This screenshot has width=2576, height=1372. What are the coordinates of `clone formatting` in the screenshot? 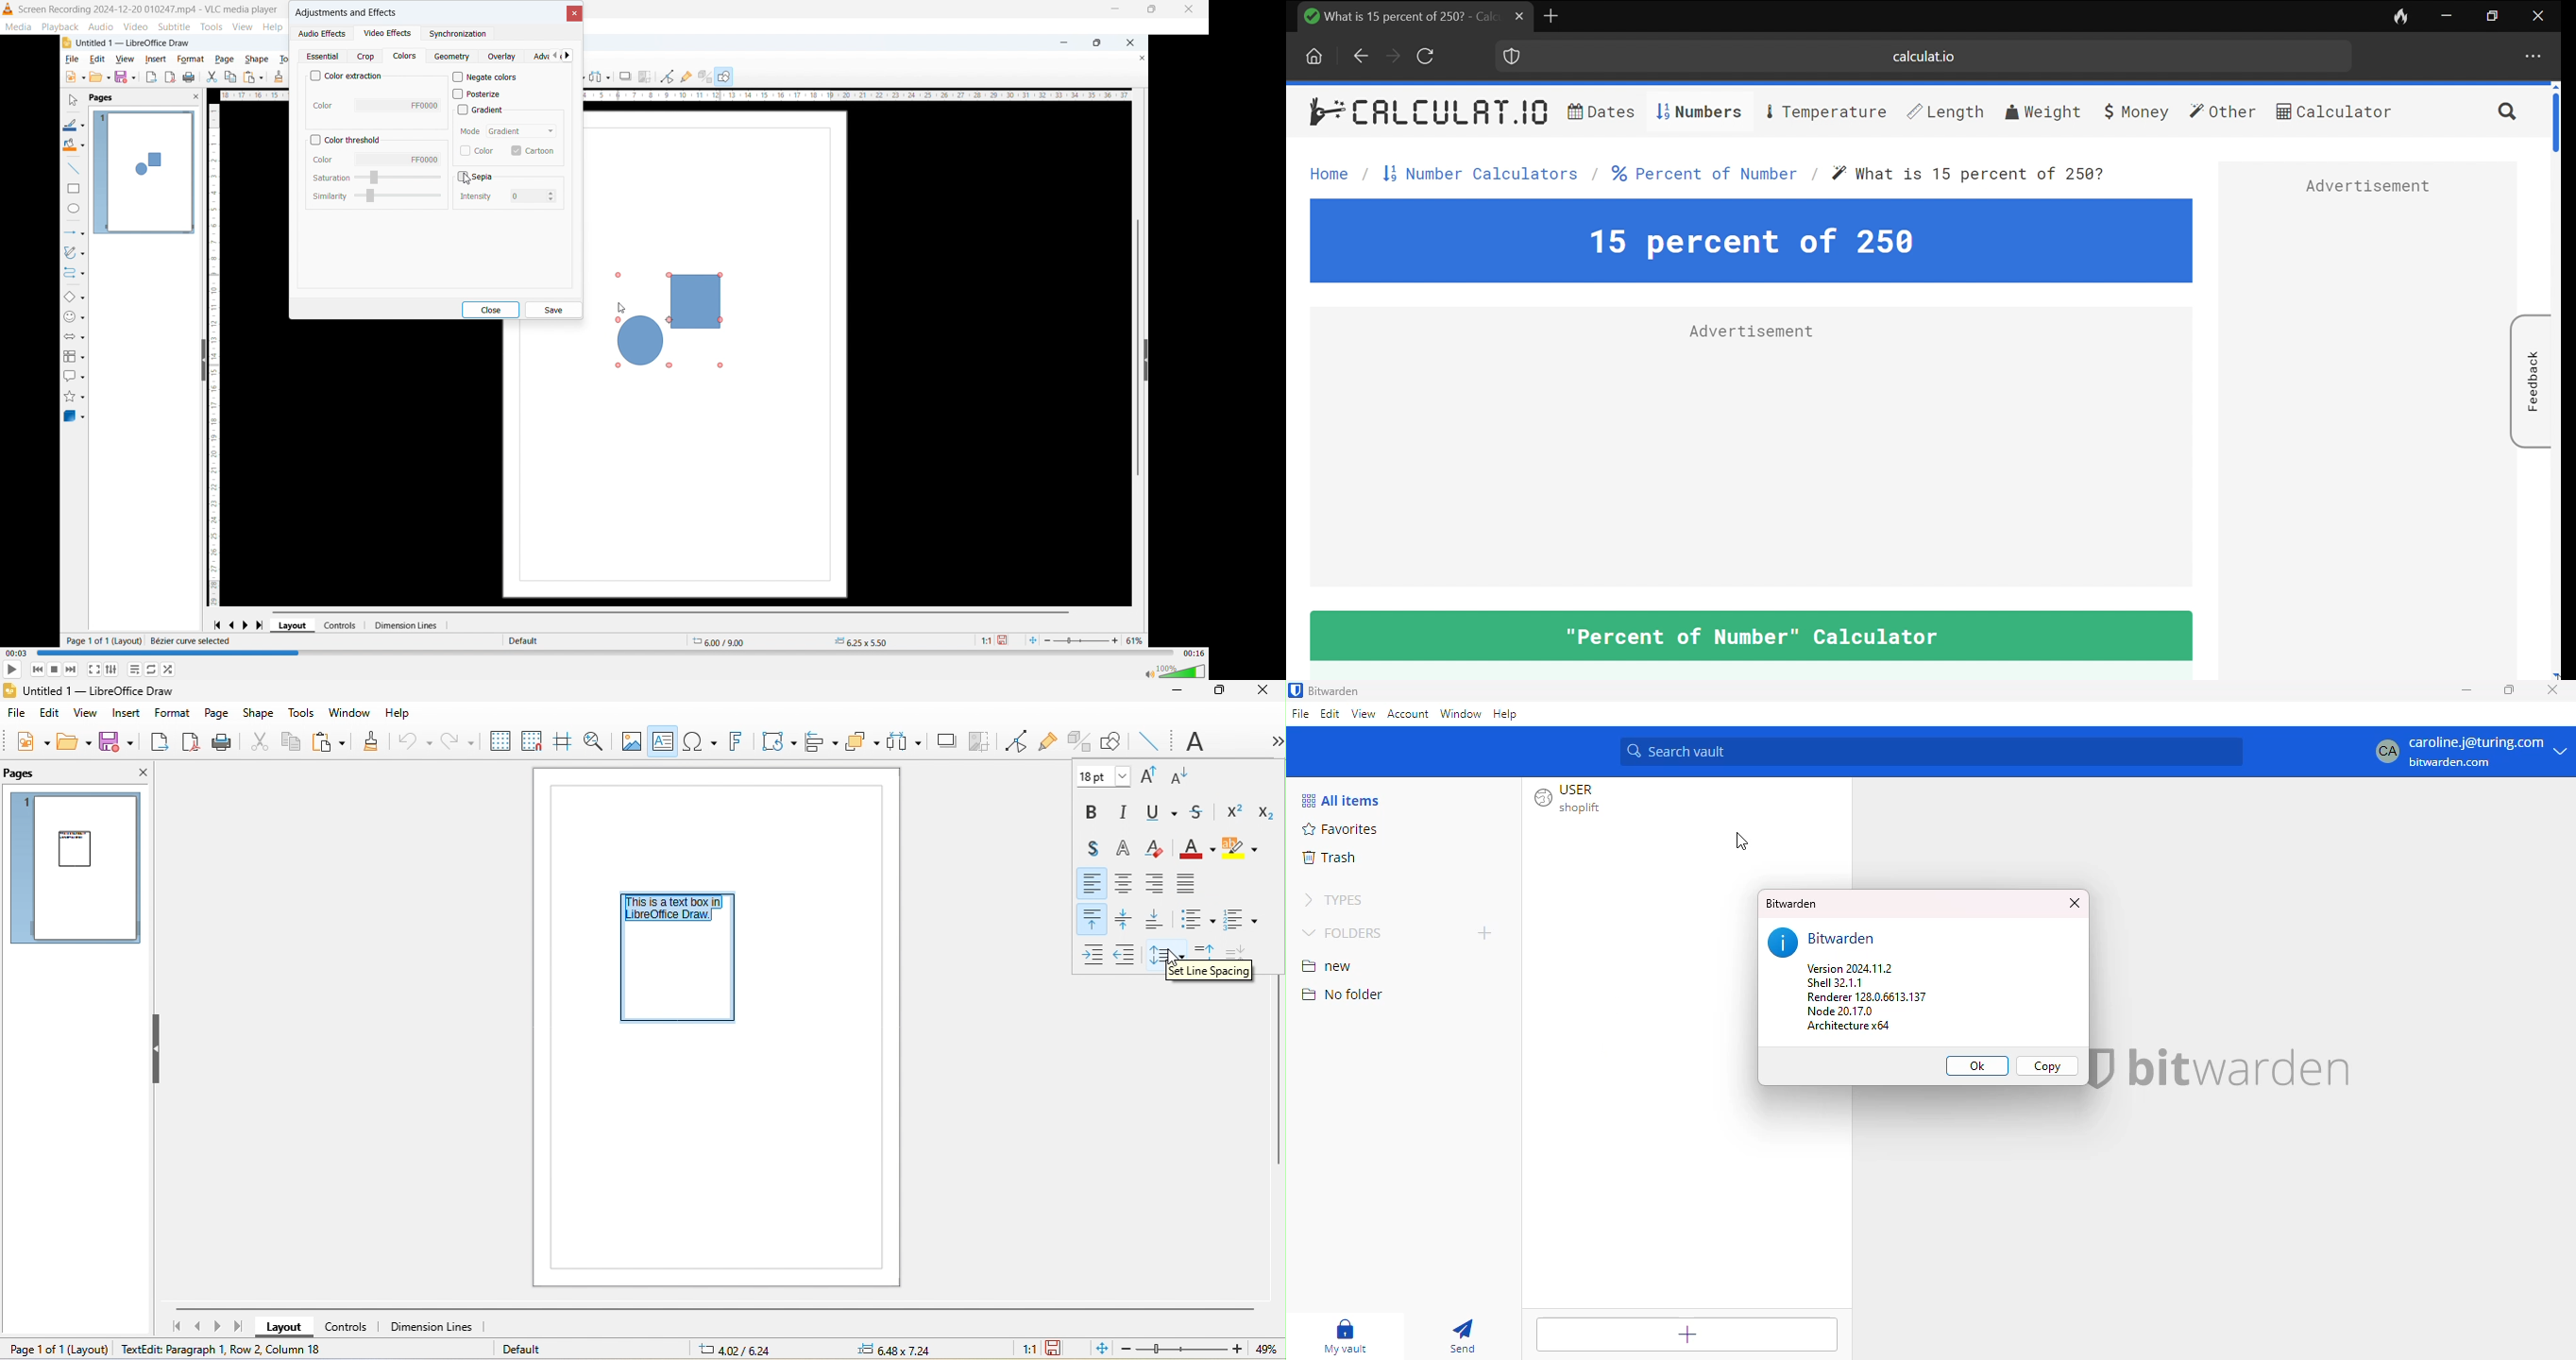 It's located at (377, 741).